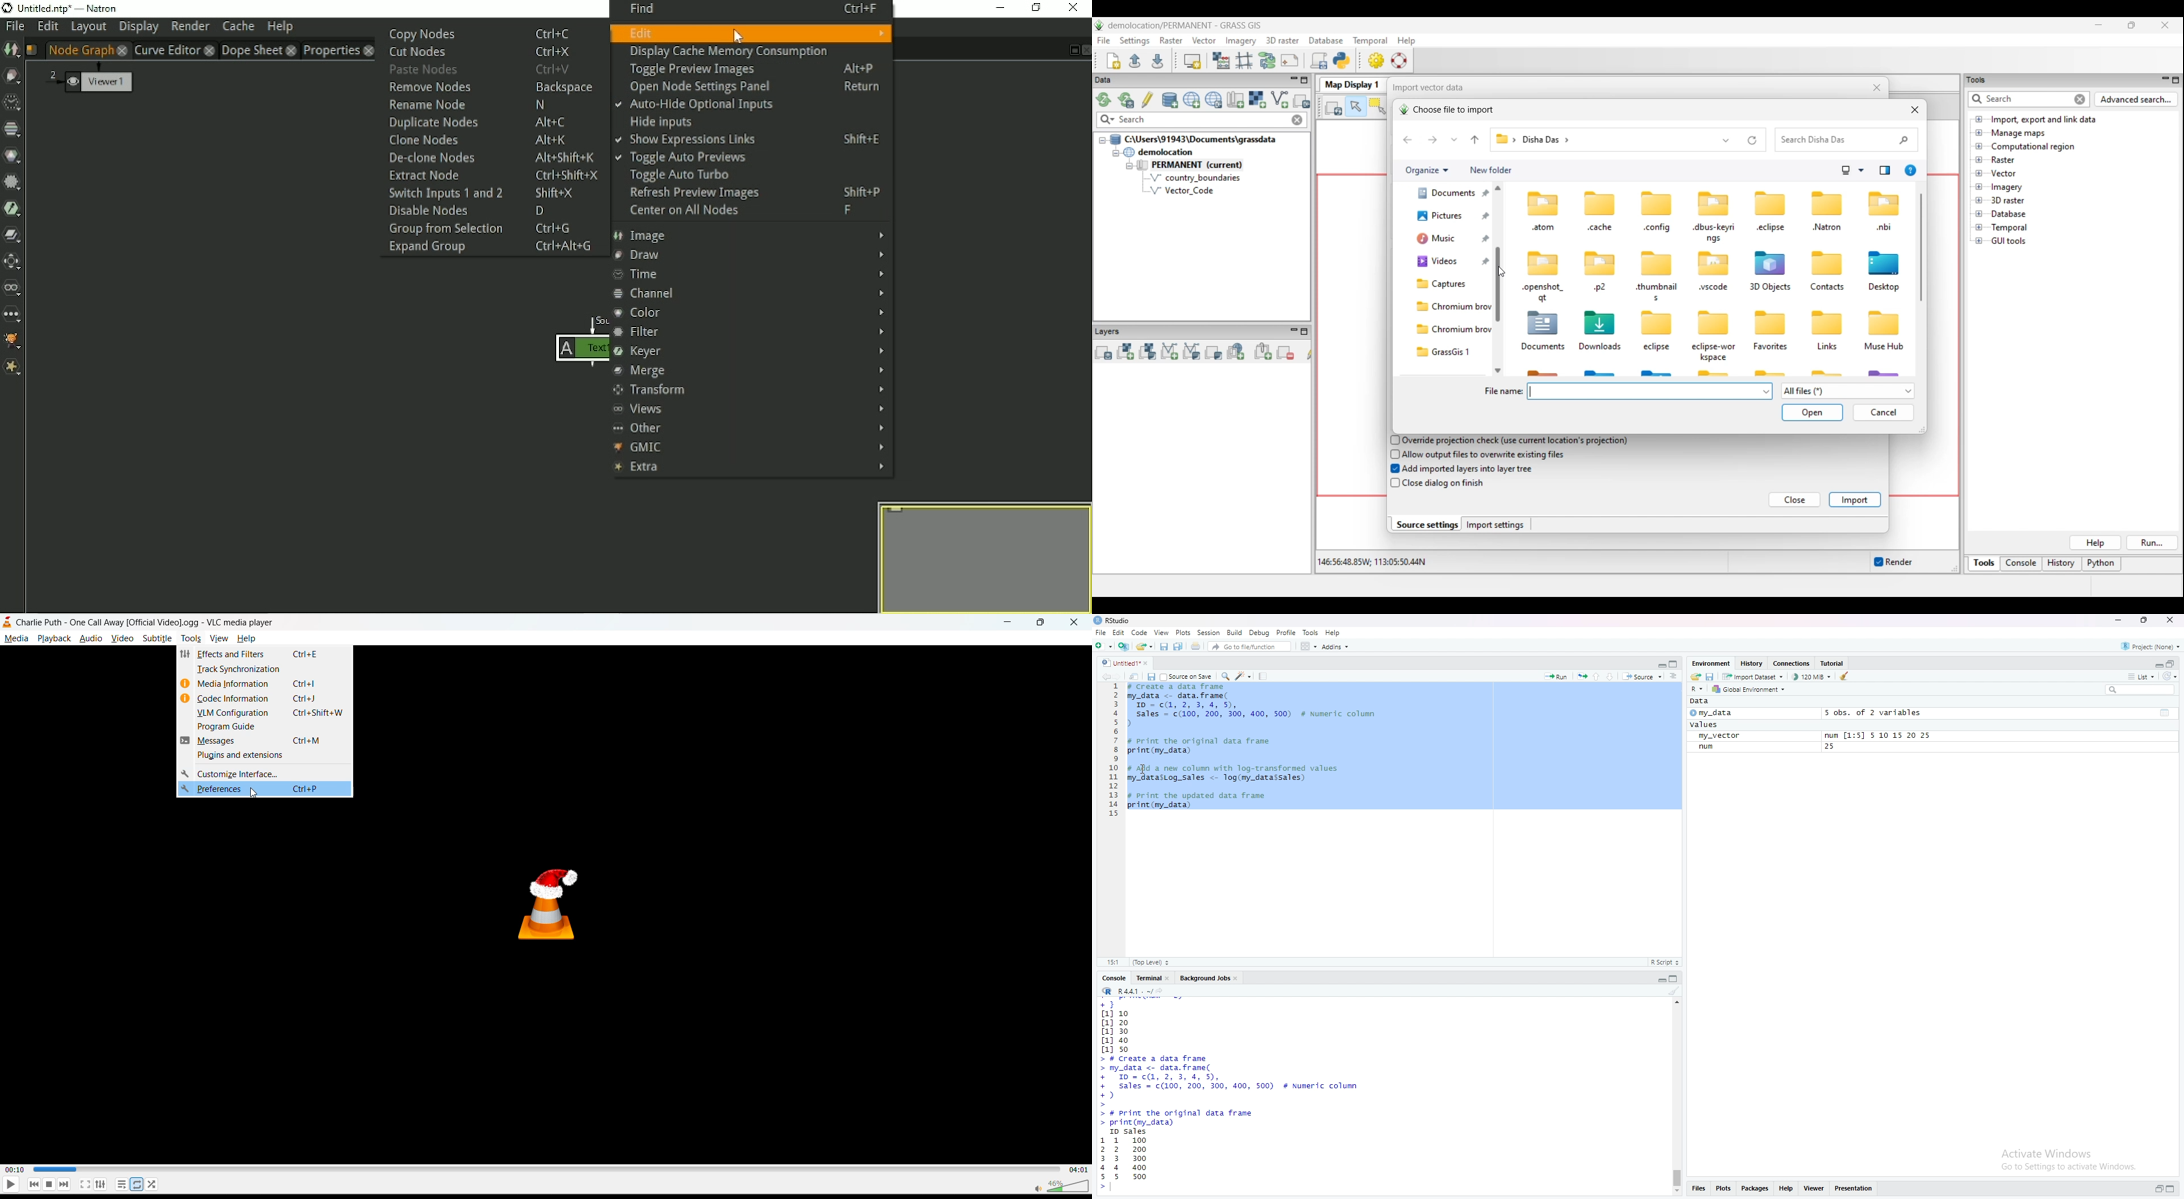 This screenshot has width=2184, height=1204. I want to click on print data frame function, so click(1187, 1118).